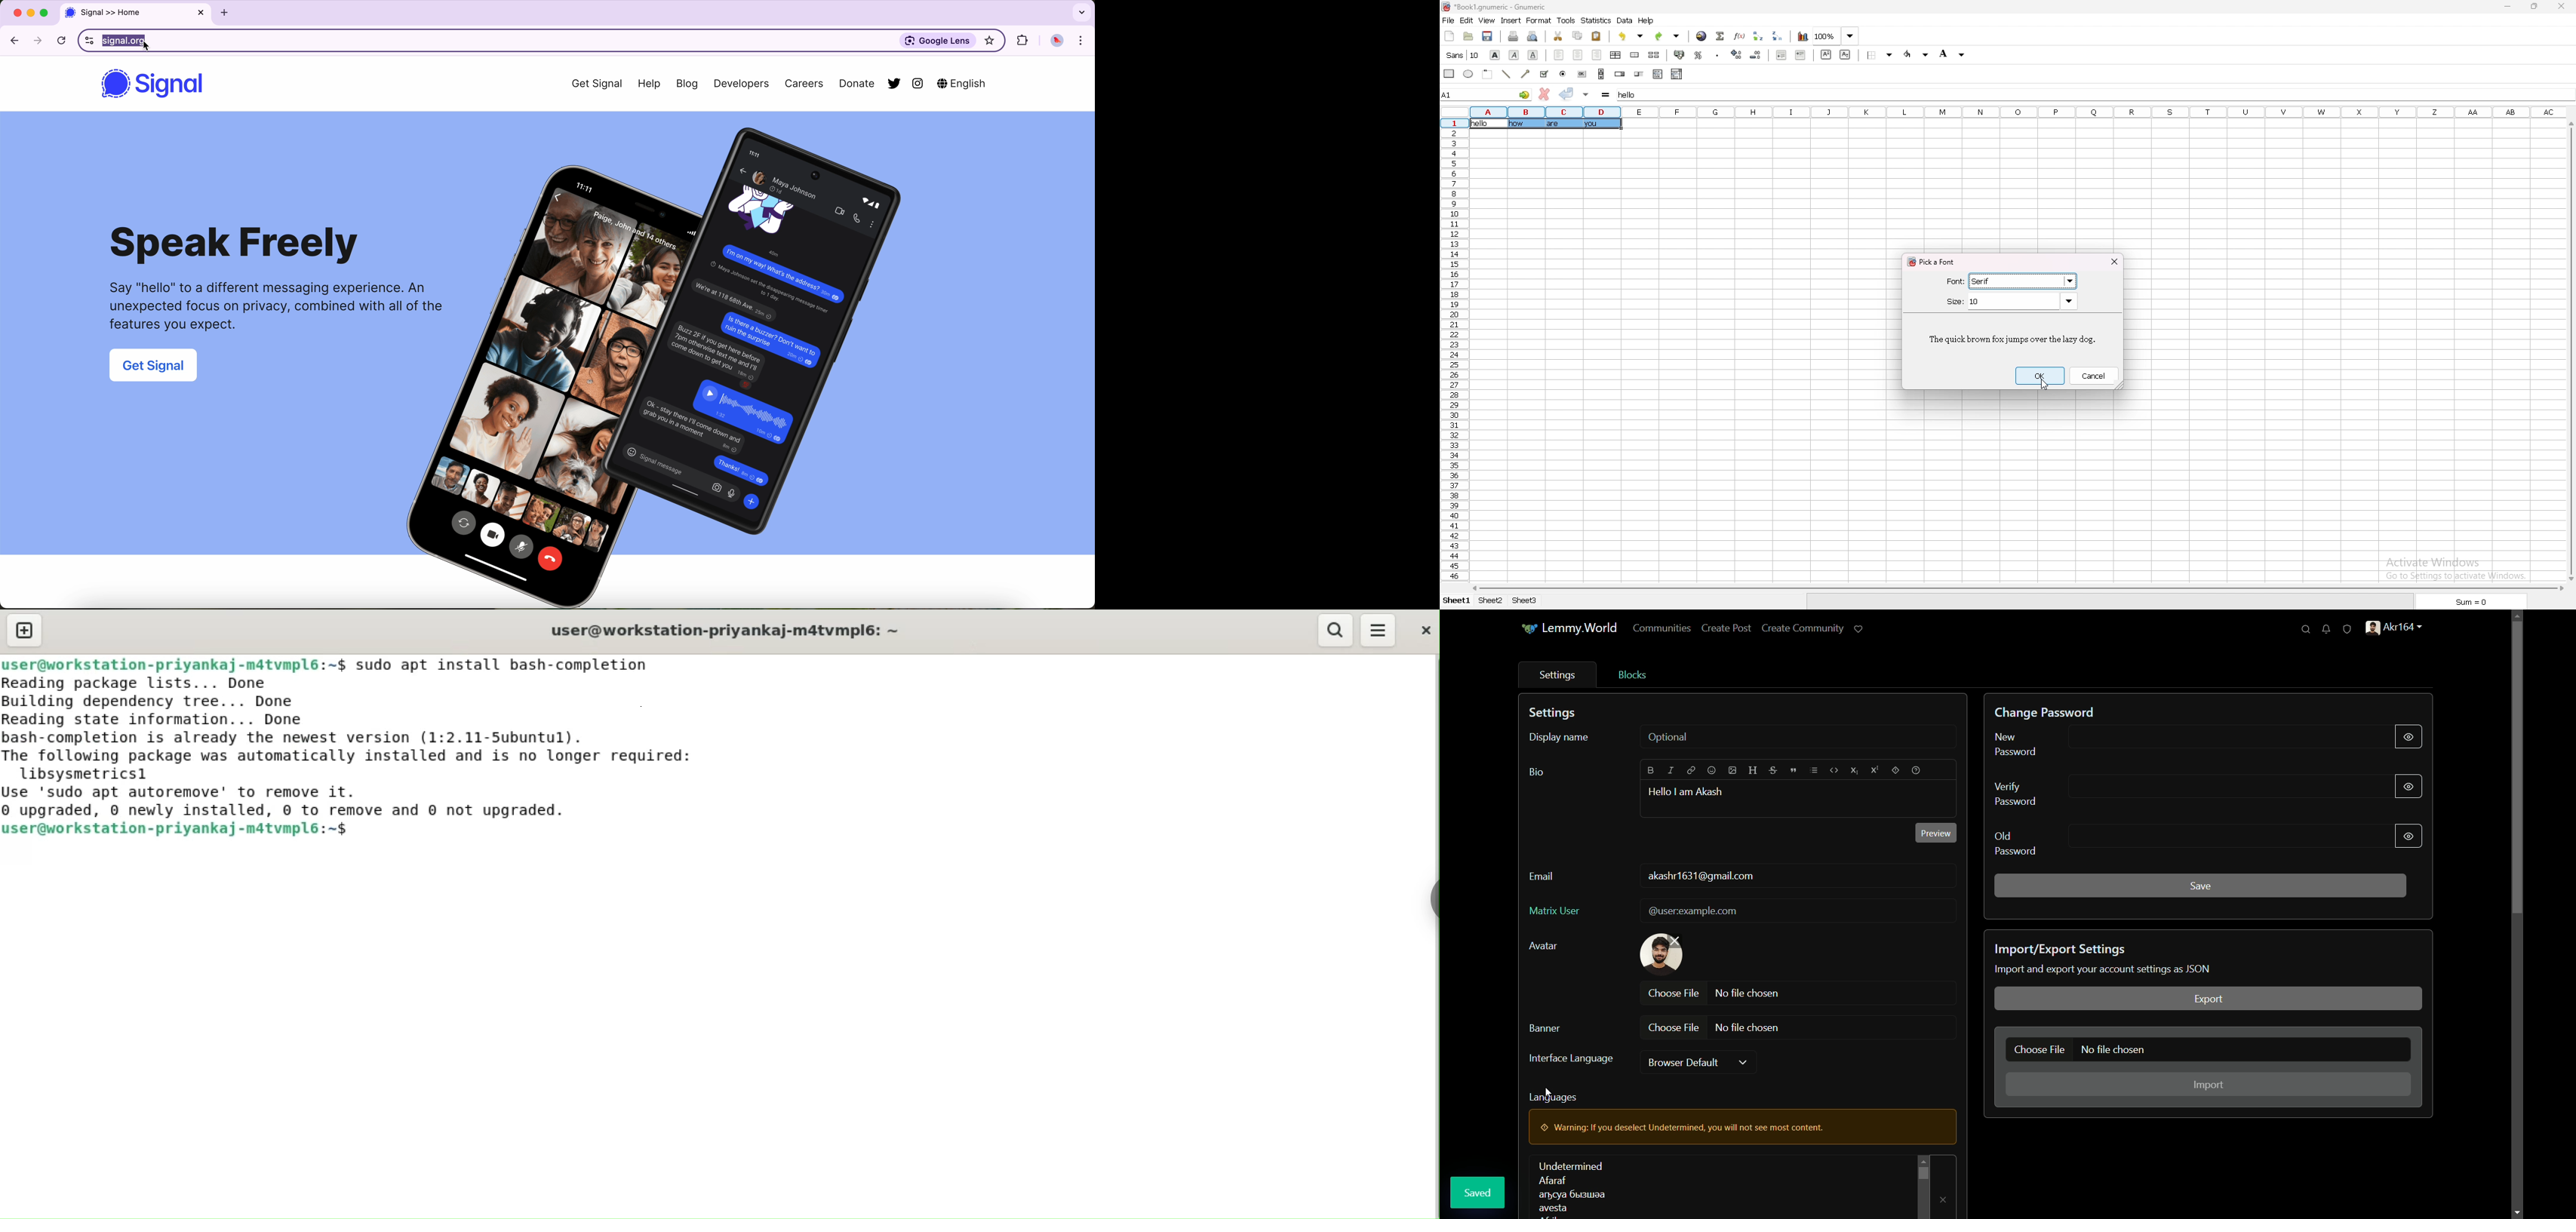  What do you see at coordinates (2517, 766) in the screenshot?
I see `scroll bar` at bounding box center [2517, 766].